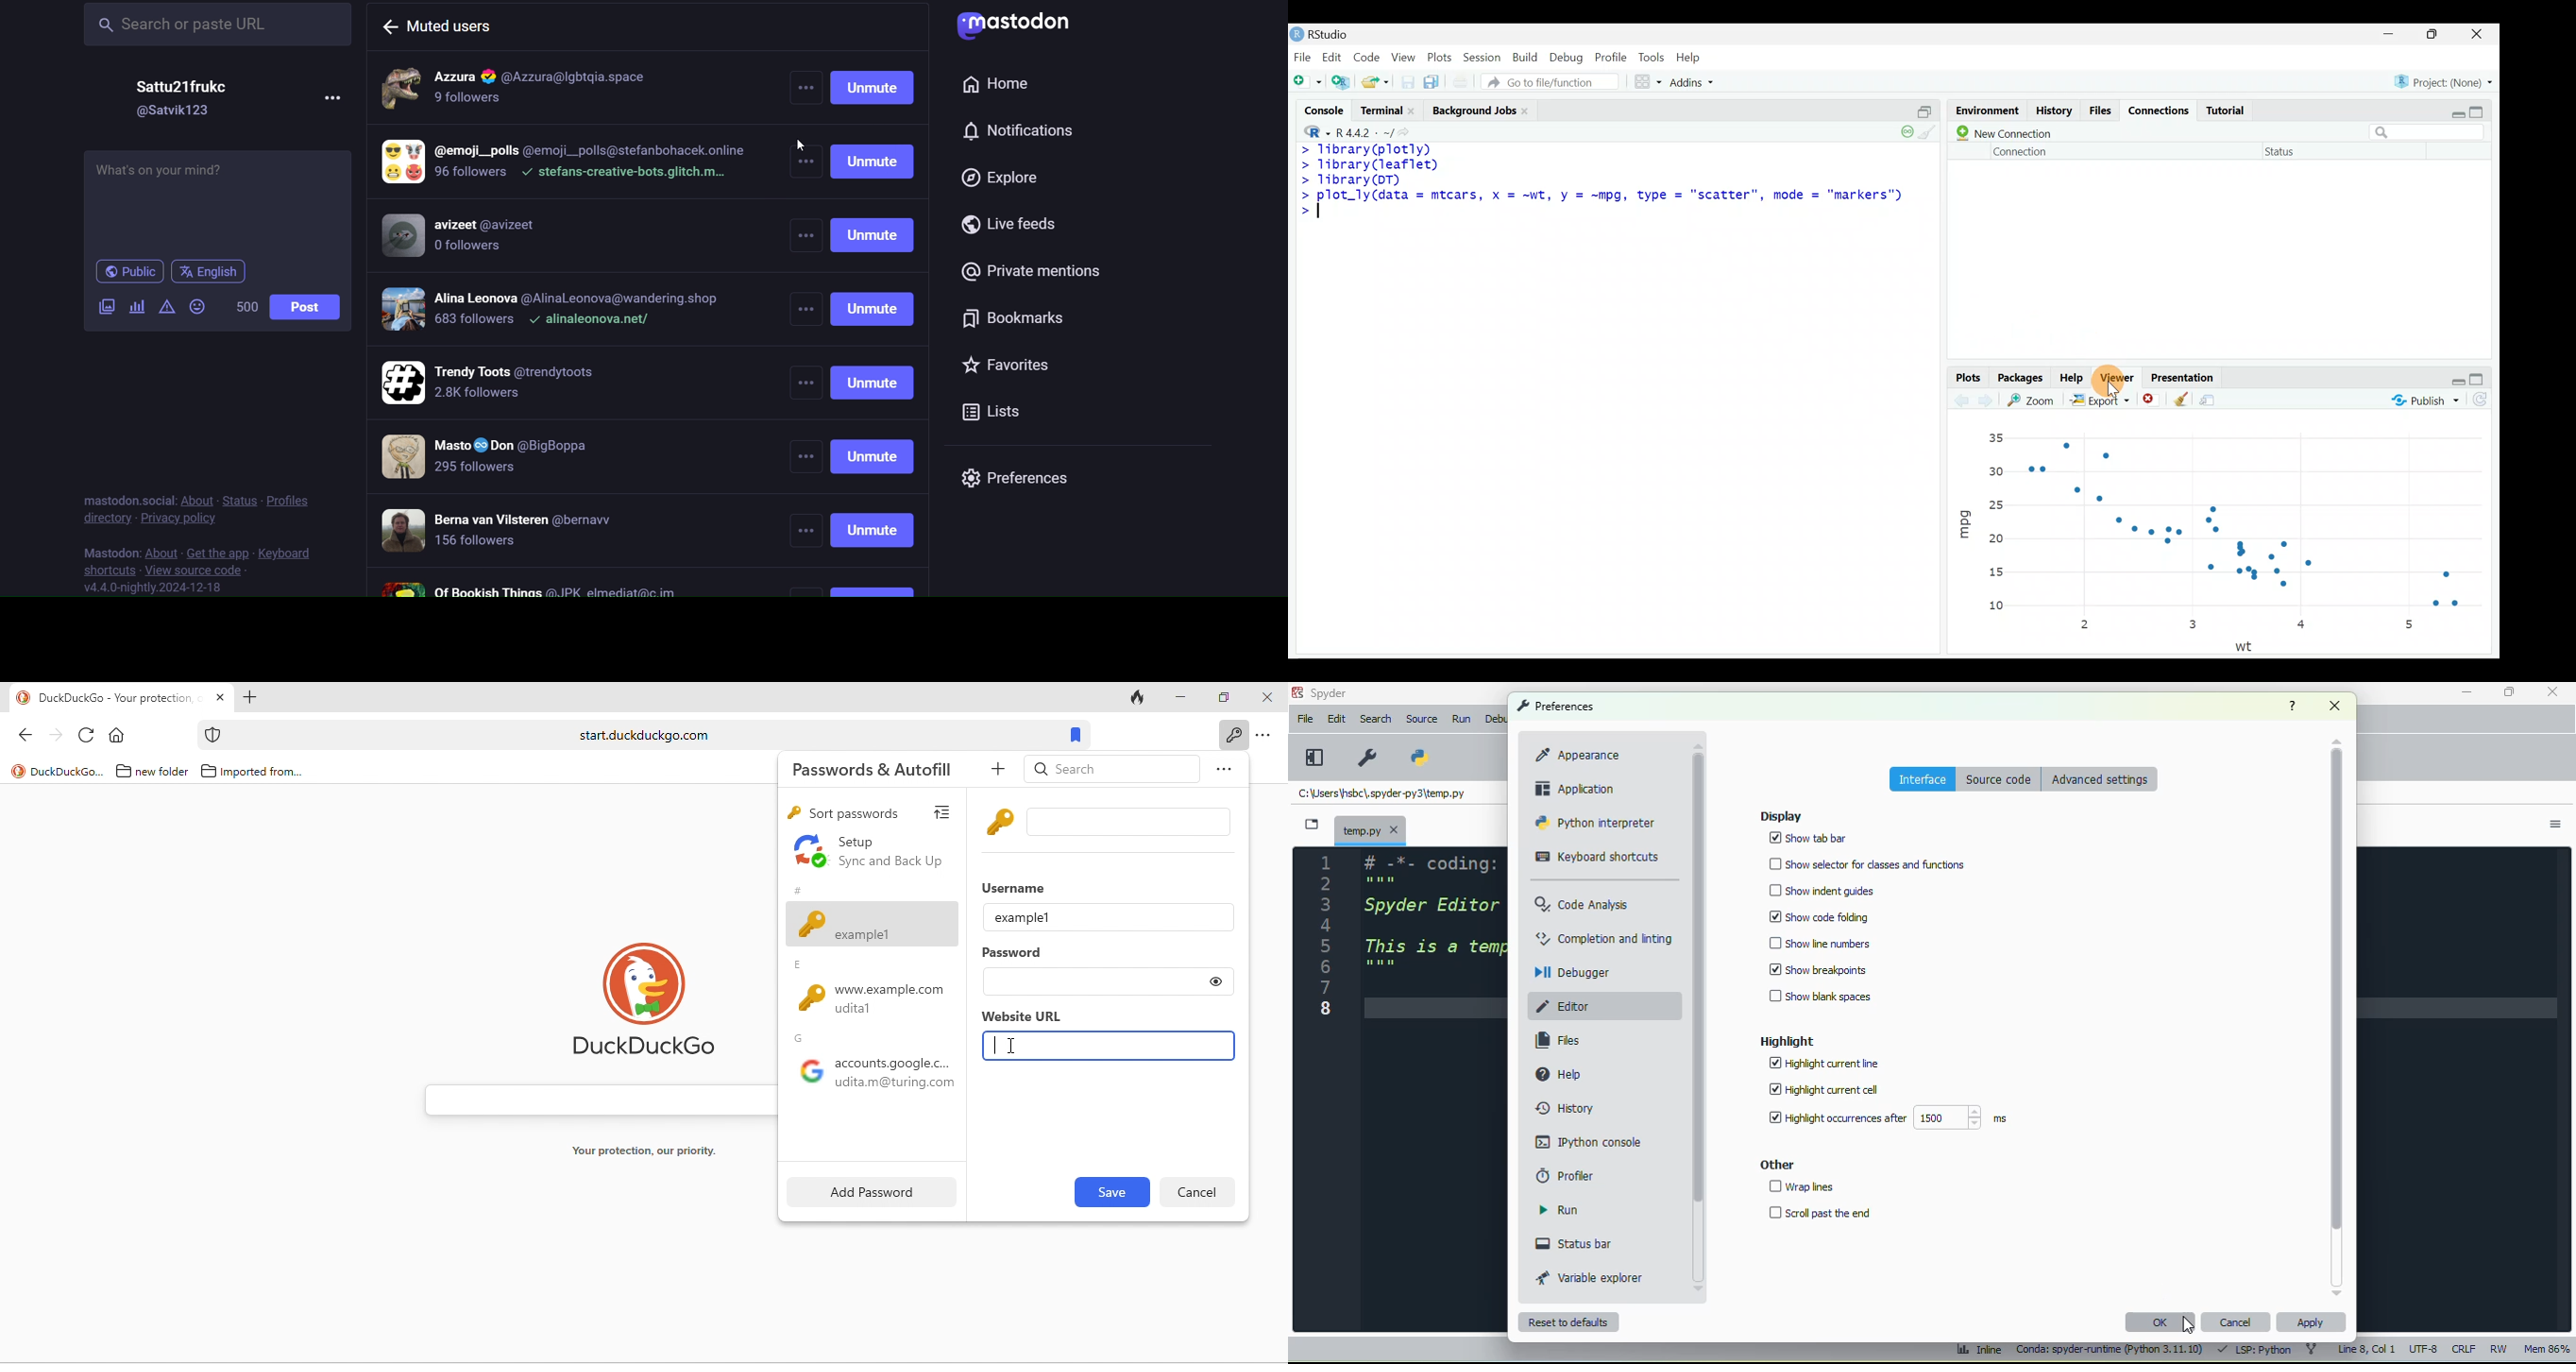 The width and height of the screenshot is (2576, 1372). Describe the element at coordinates (2482, 400) in the screenshot. I see `Refresh the presentation preview` at that location.